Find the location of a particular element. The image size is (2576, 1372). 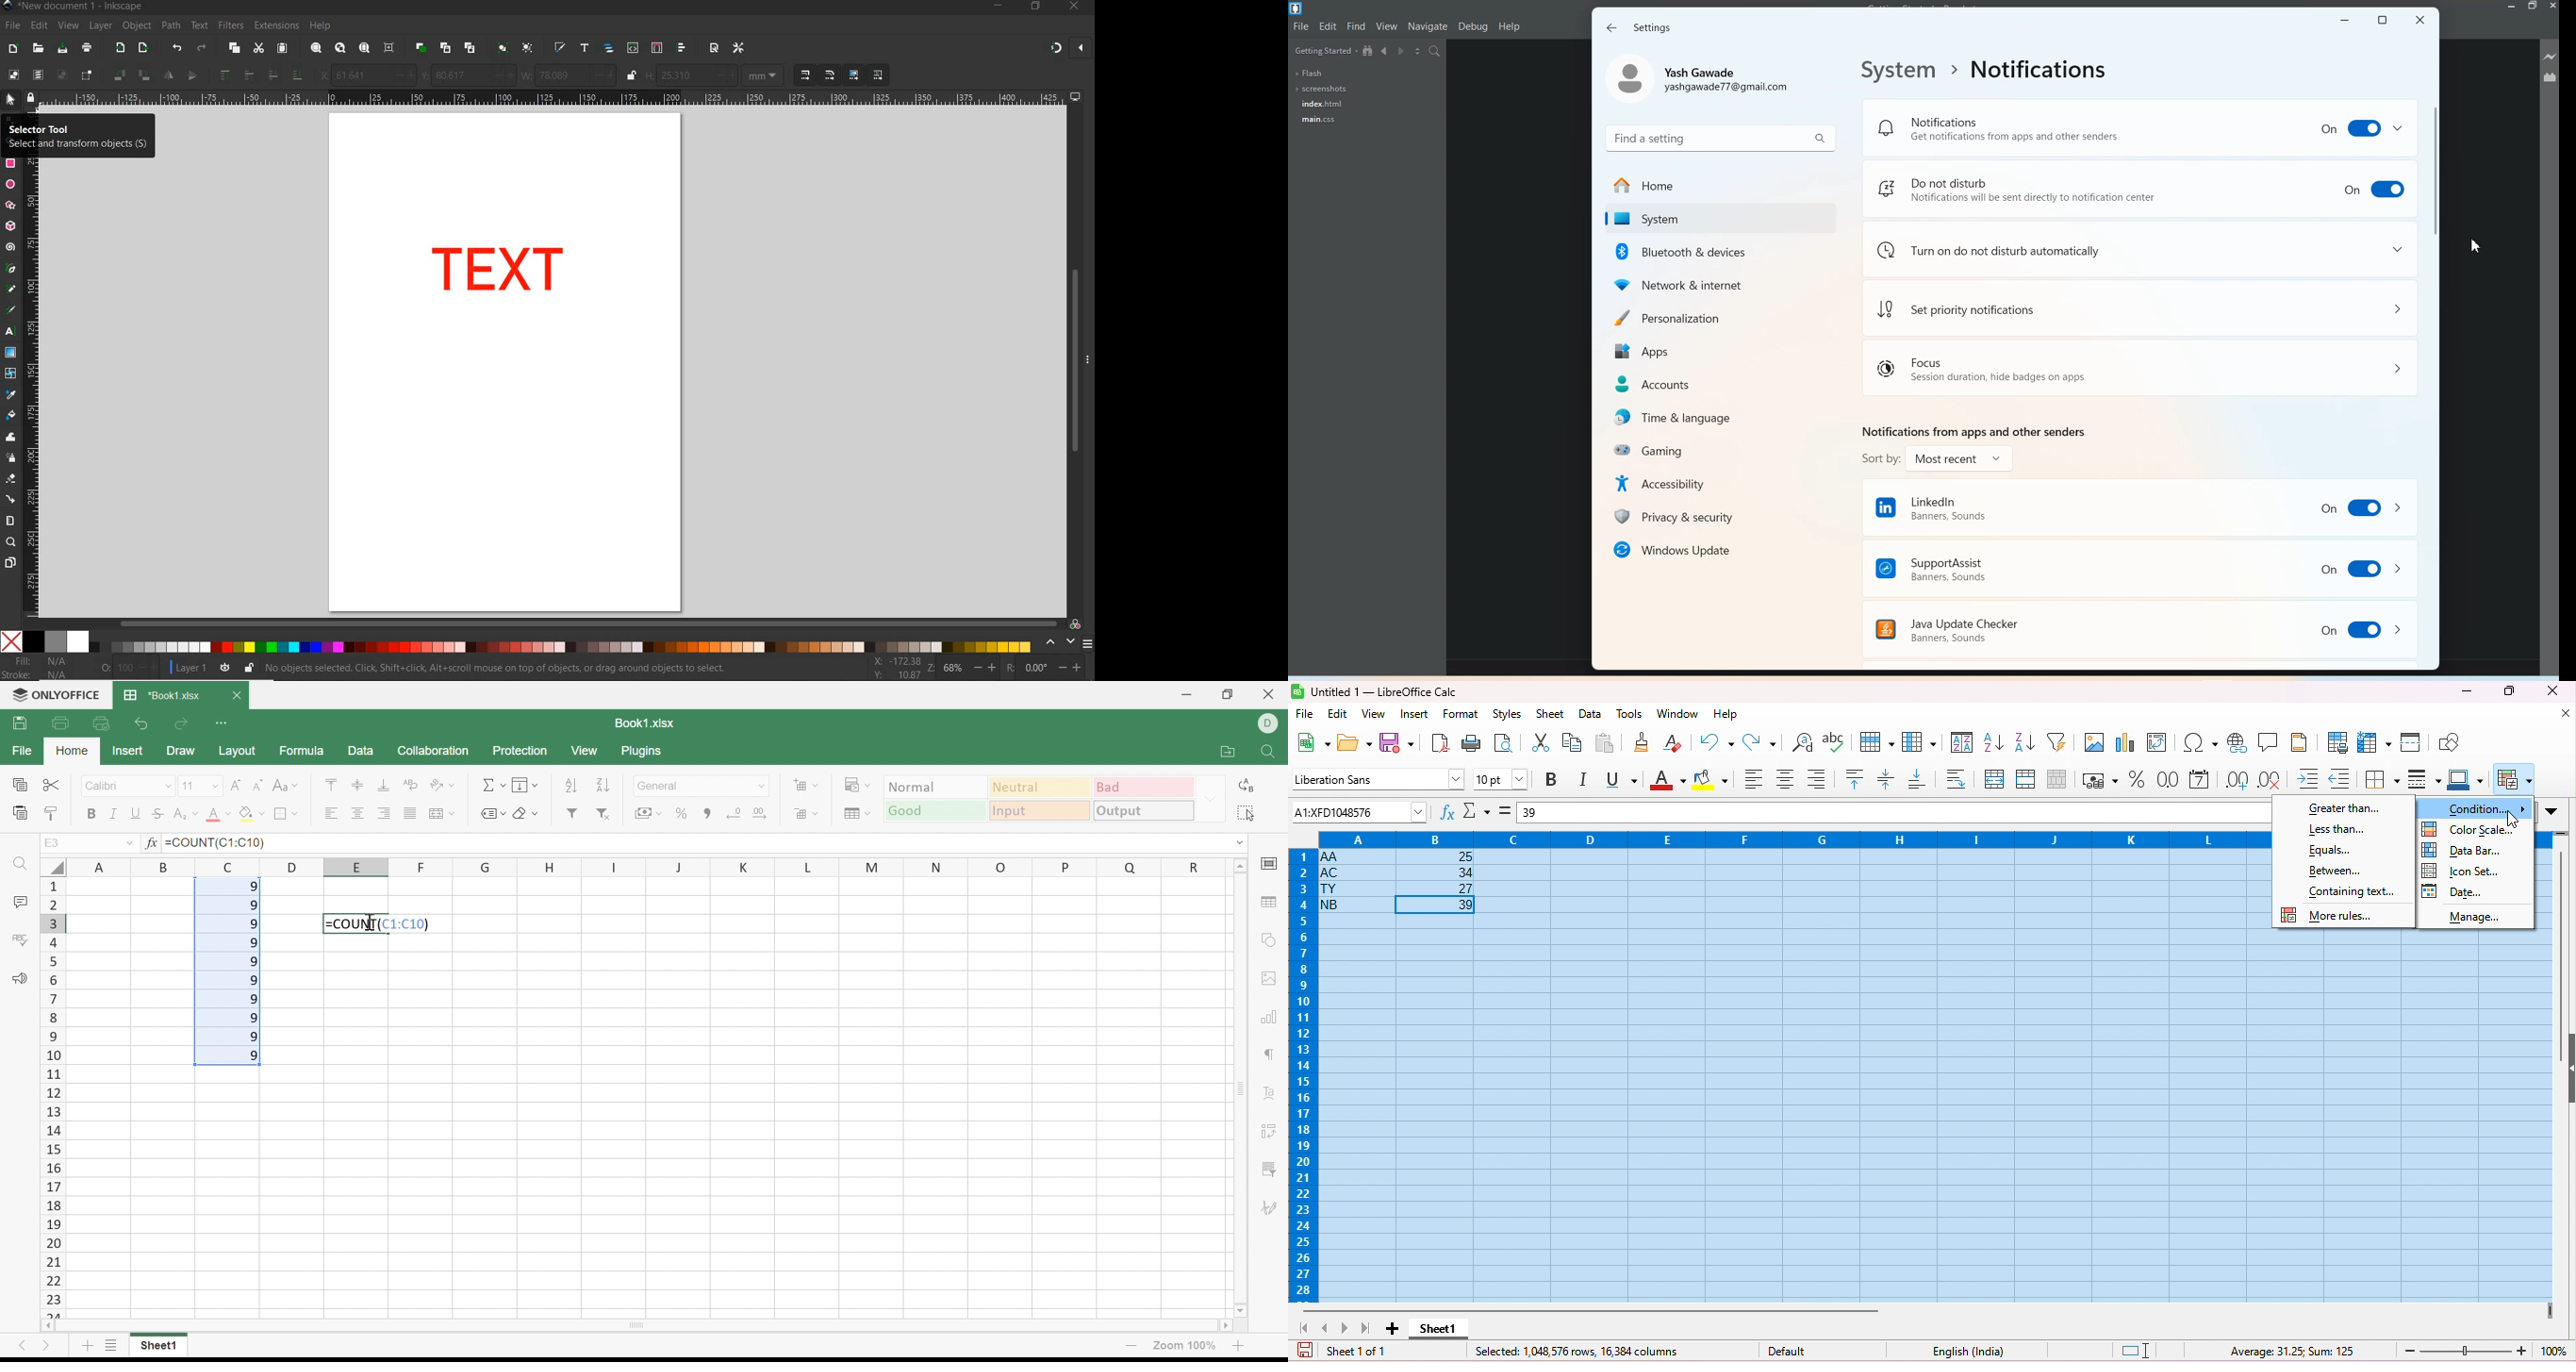

cursor coordintes is located at coordinates (896, 667).